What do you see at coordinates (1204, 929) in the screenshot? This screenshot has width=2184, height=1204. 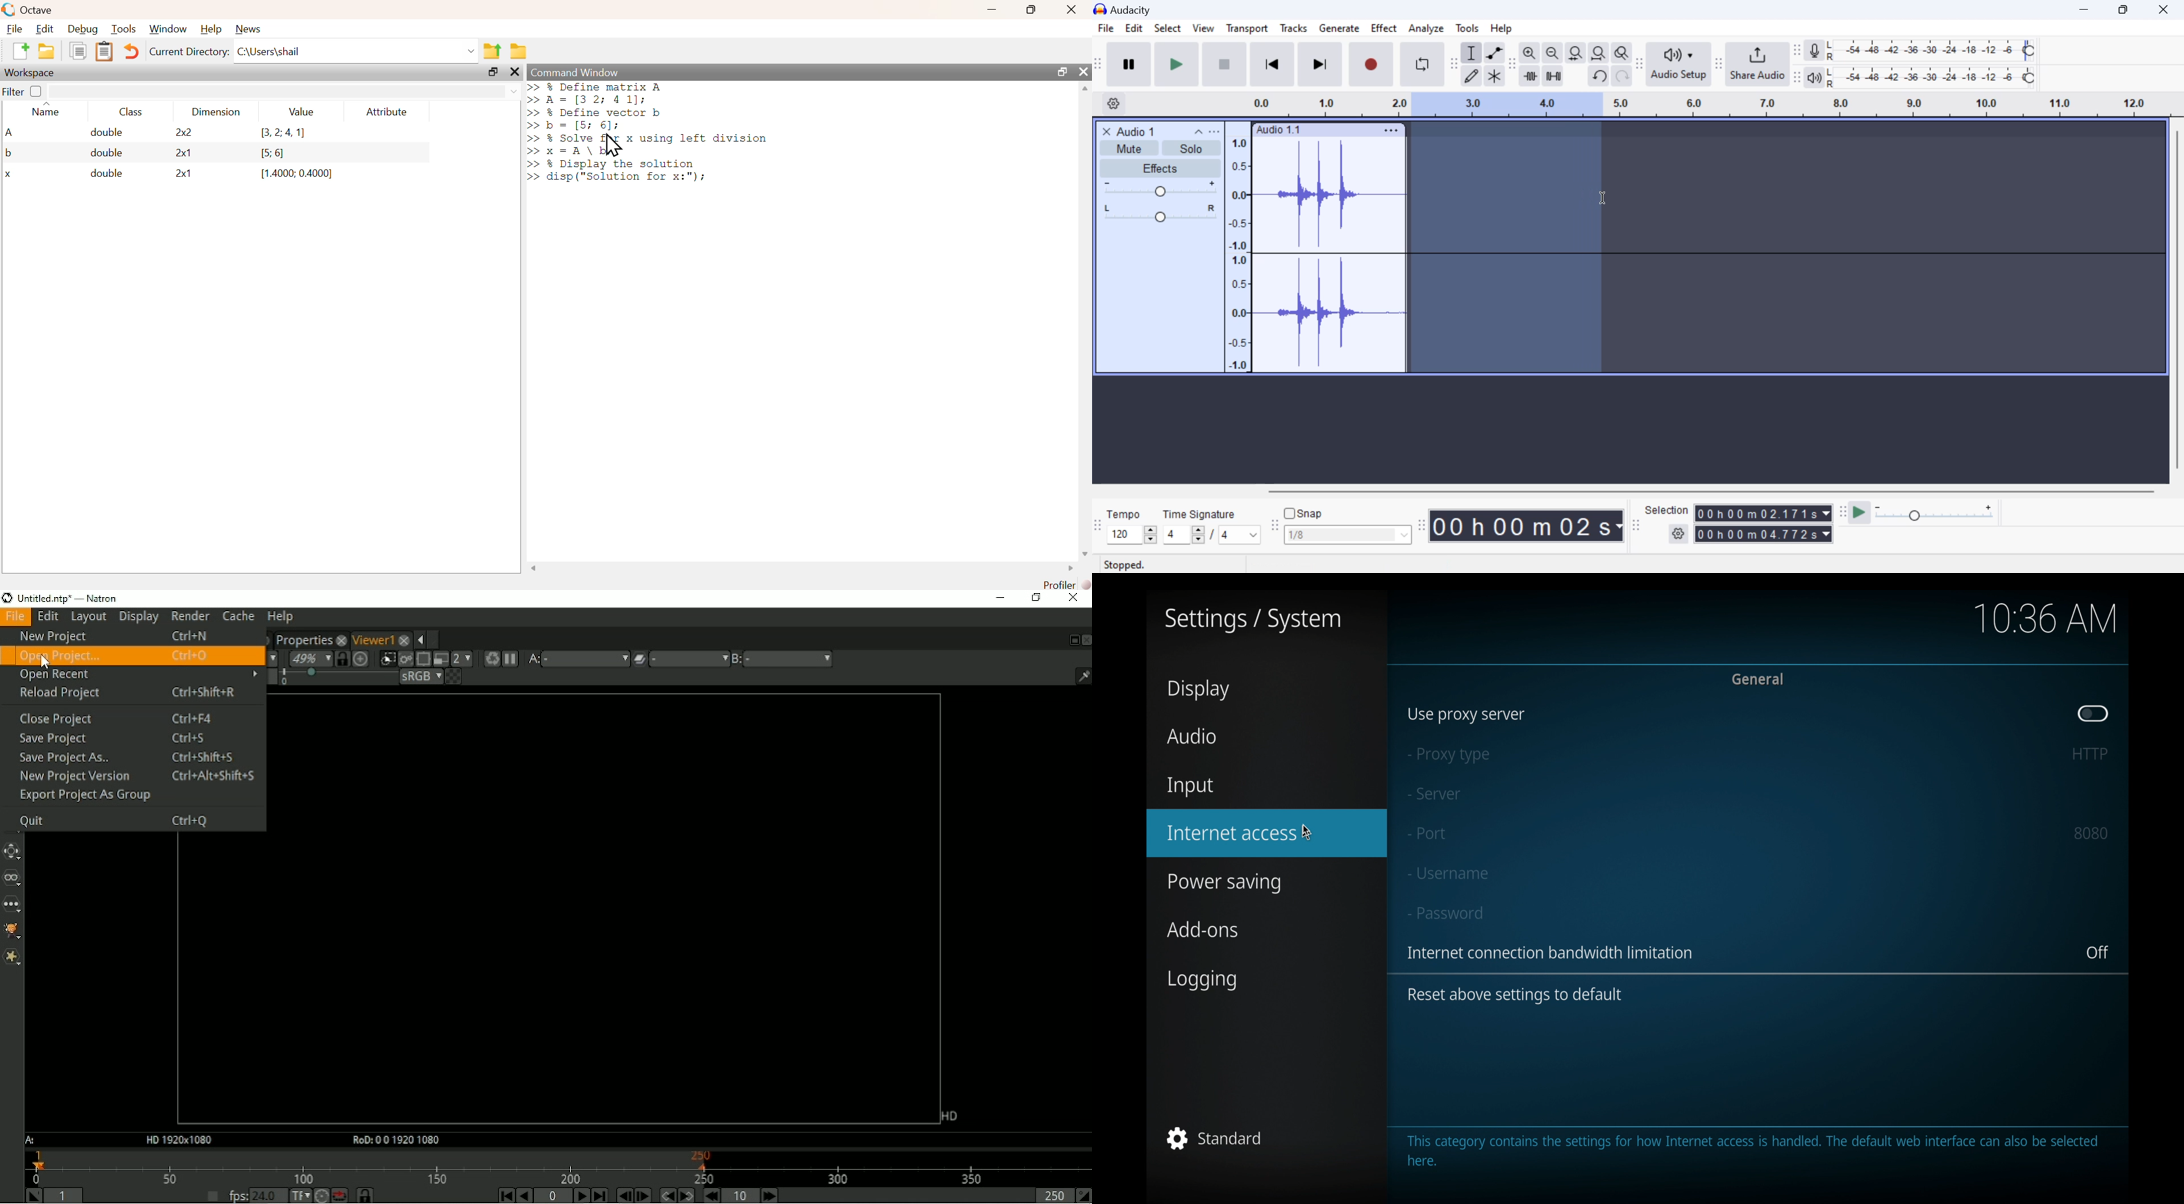 I see `add-ons` at bounding box center [1204, 929].